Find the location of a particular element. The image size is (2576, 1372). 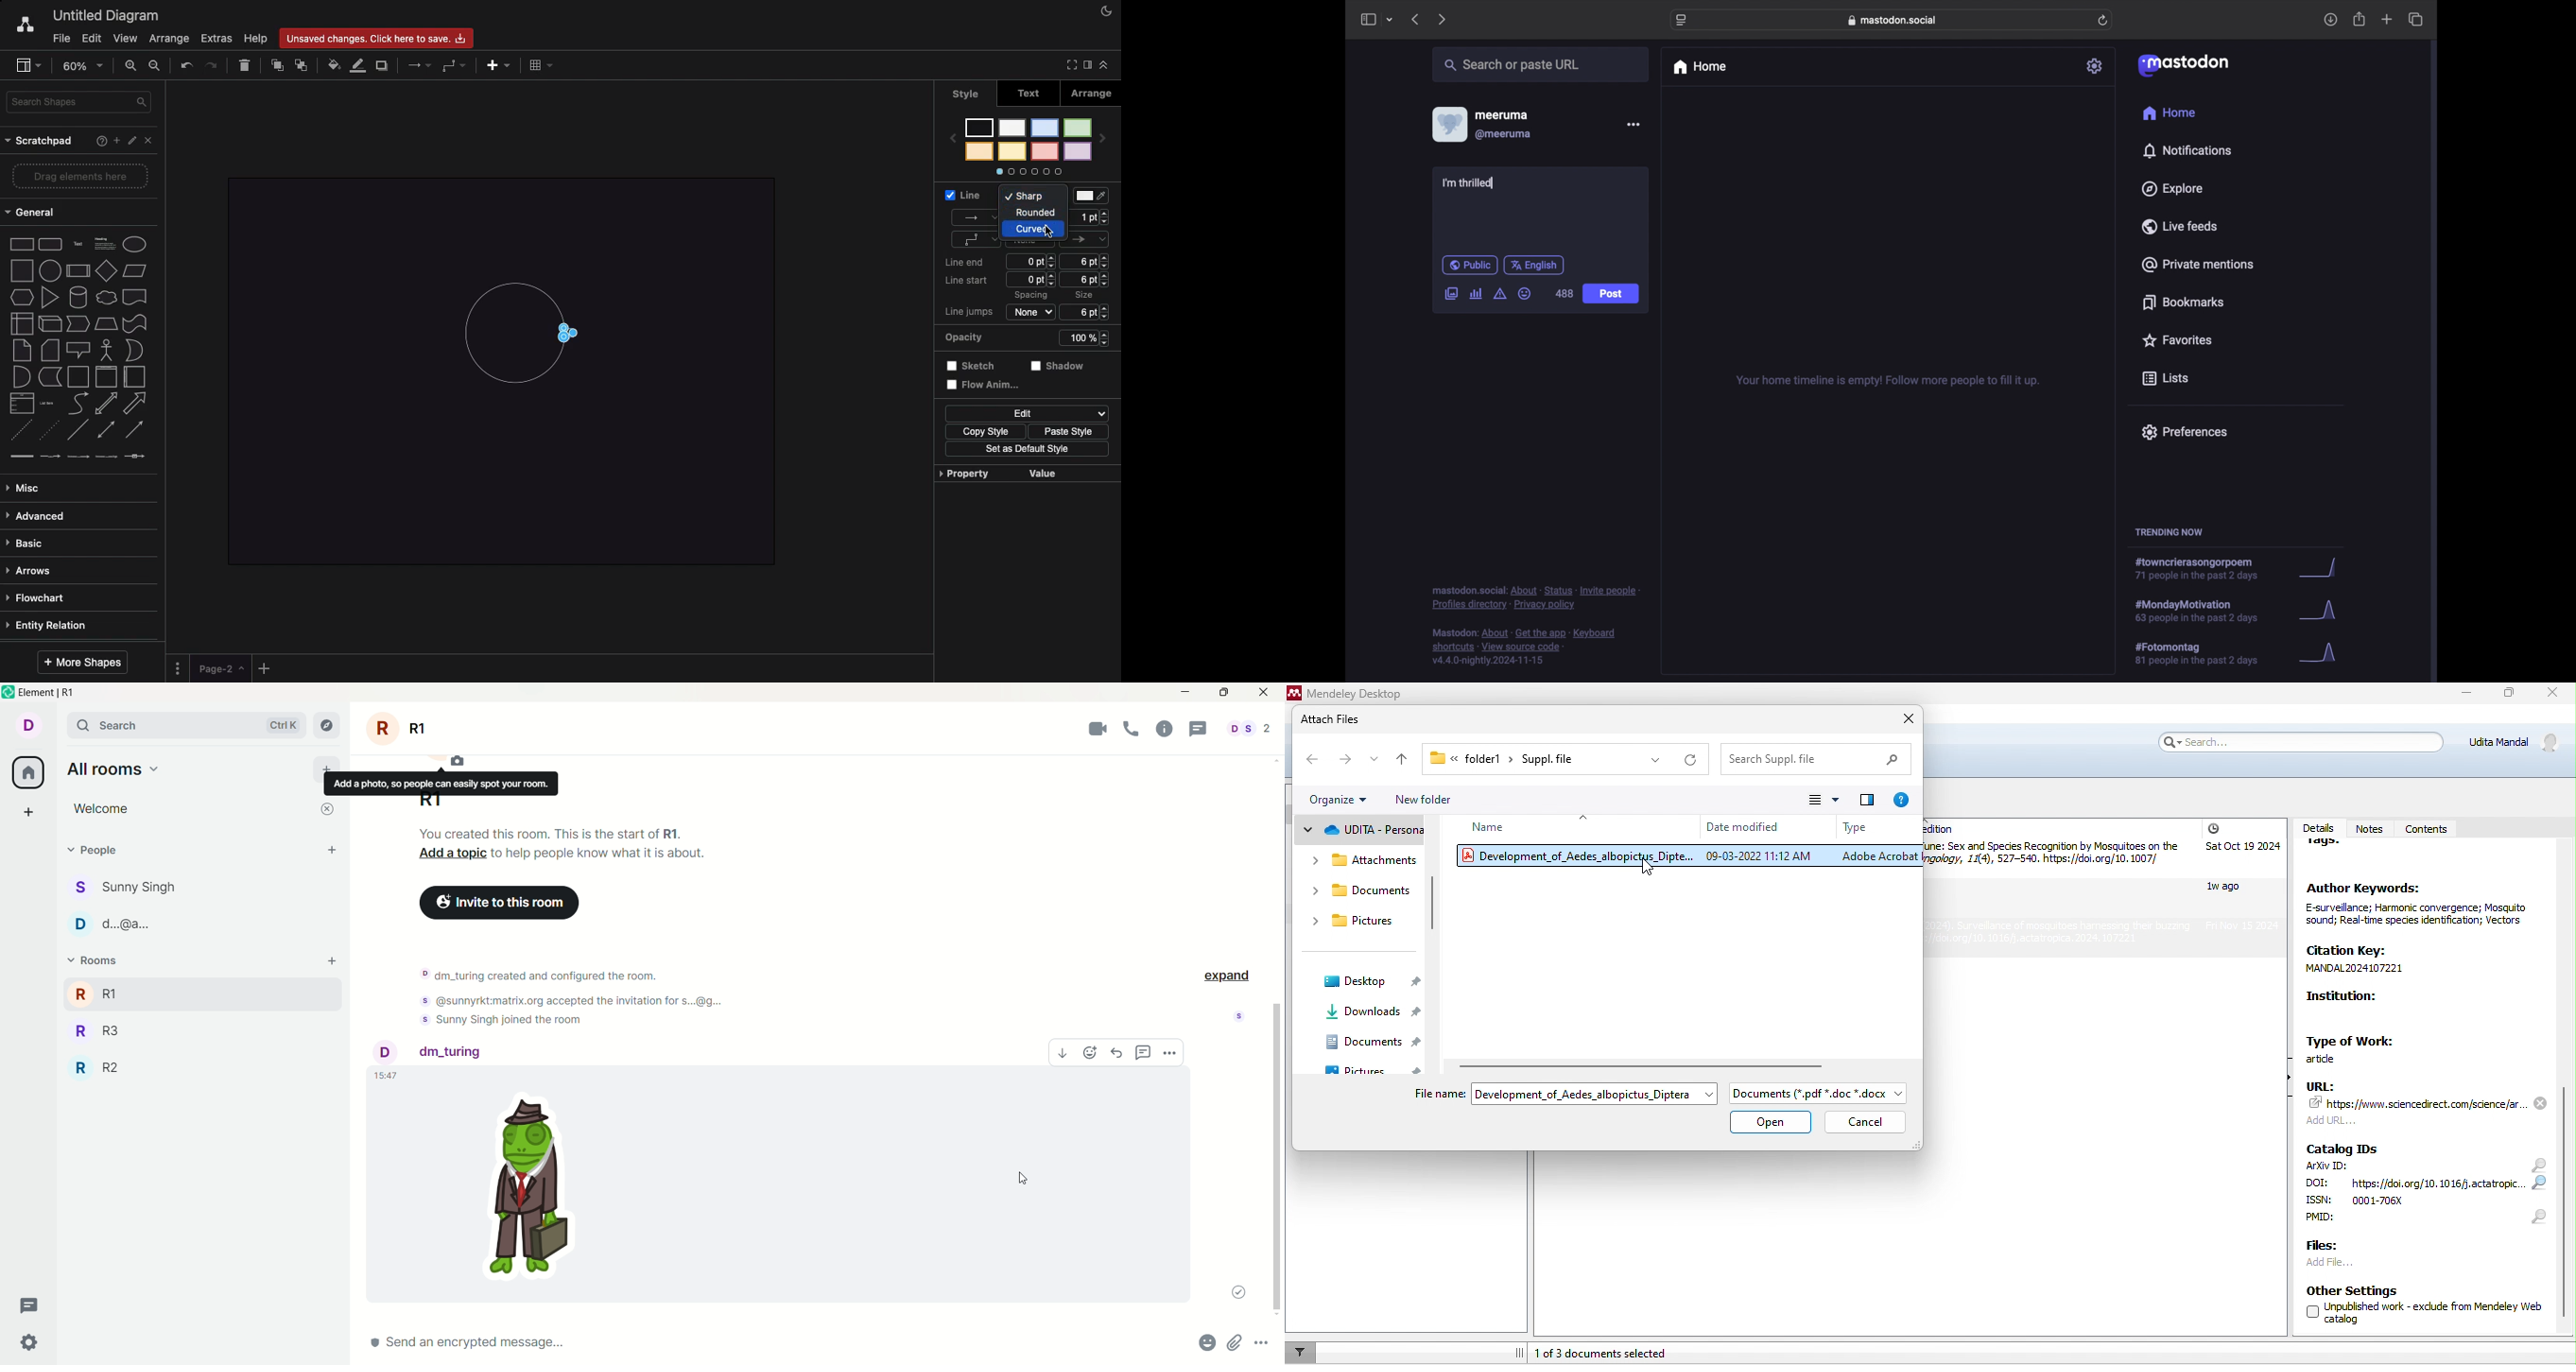

Selected sticker is located at coordinates (532, 1192).